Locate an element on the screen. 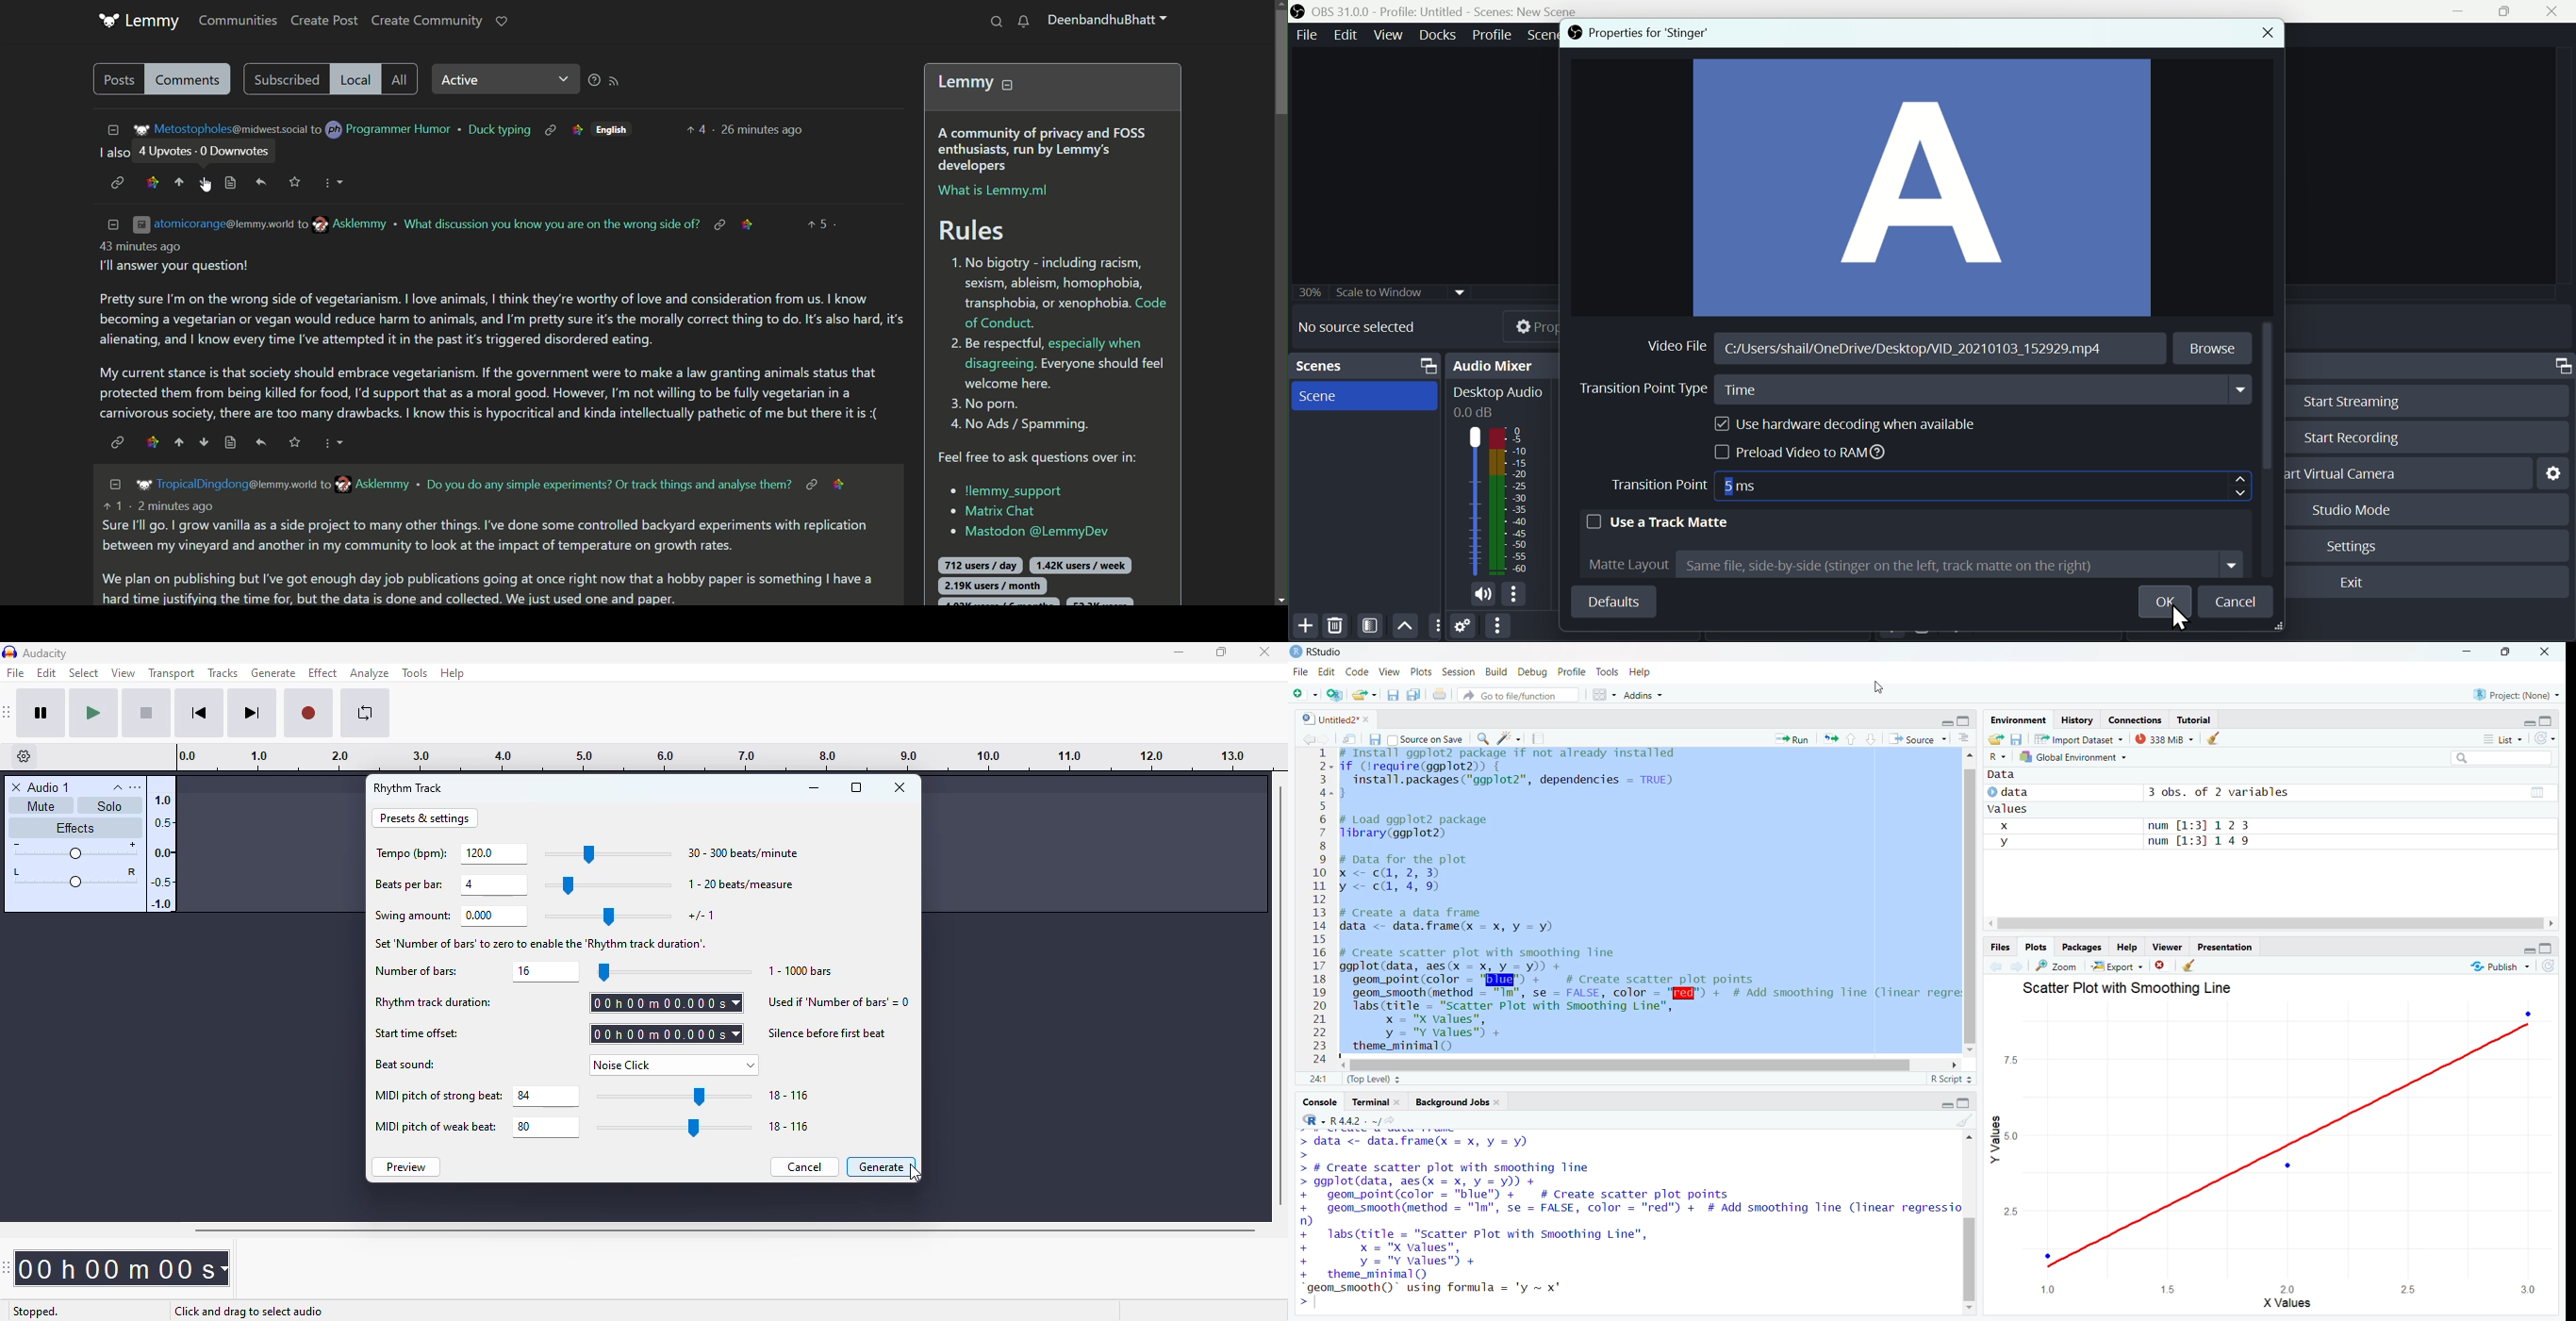 Image resolution: width=2576 pixels, height=1344 pixels. Session is located at coordinates (1458, 673).